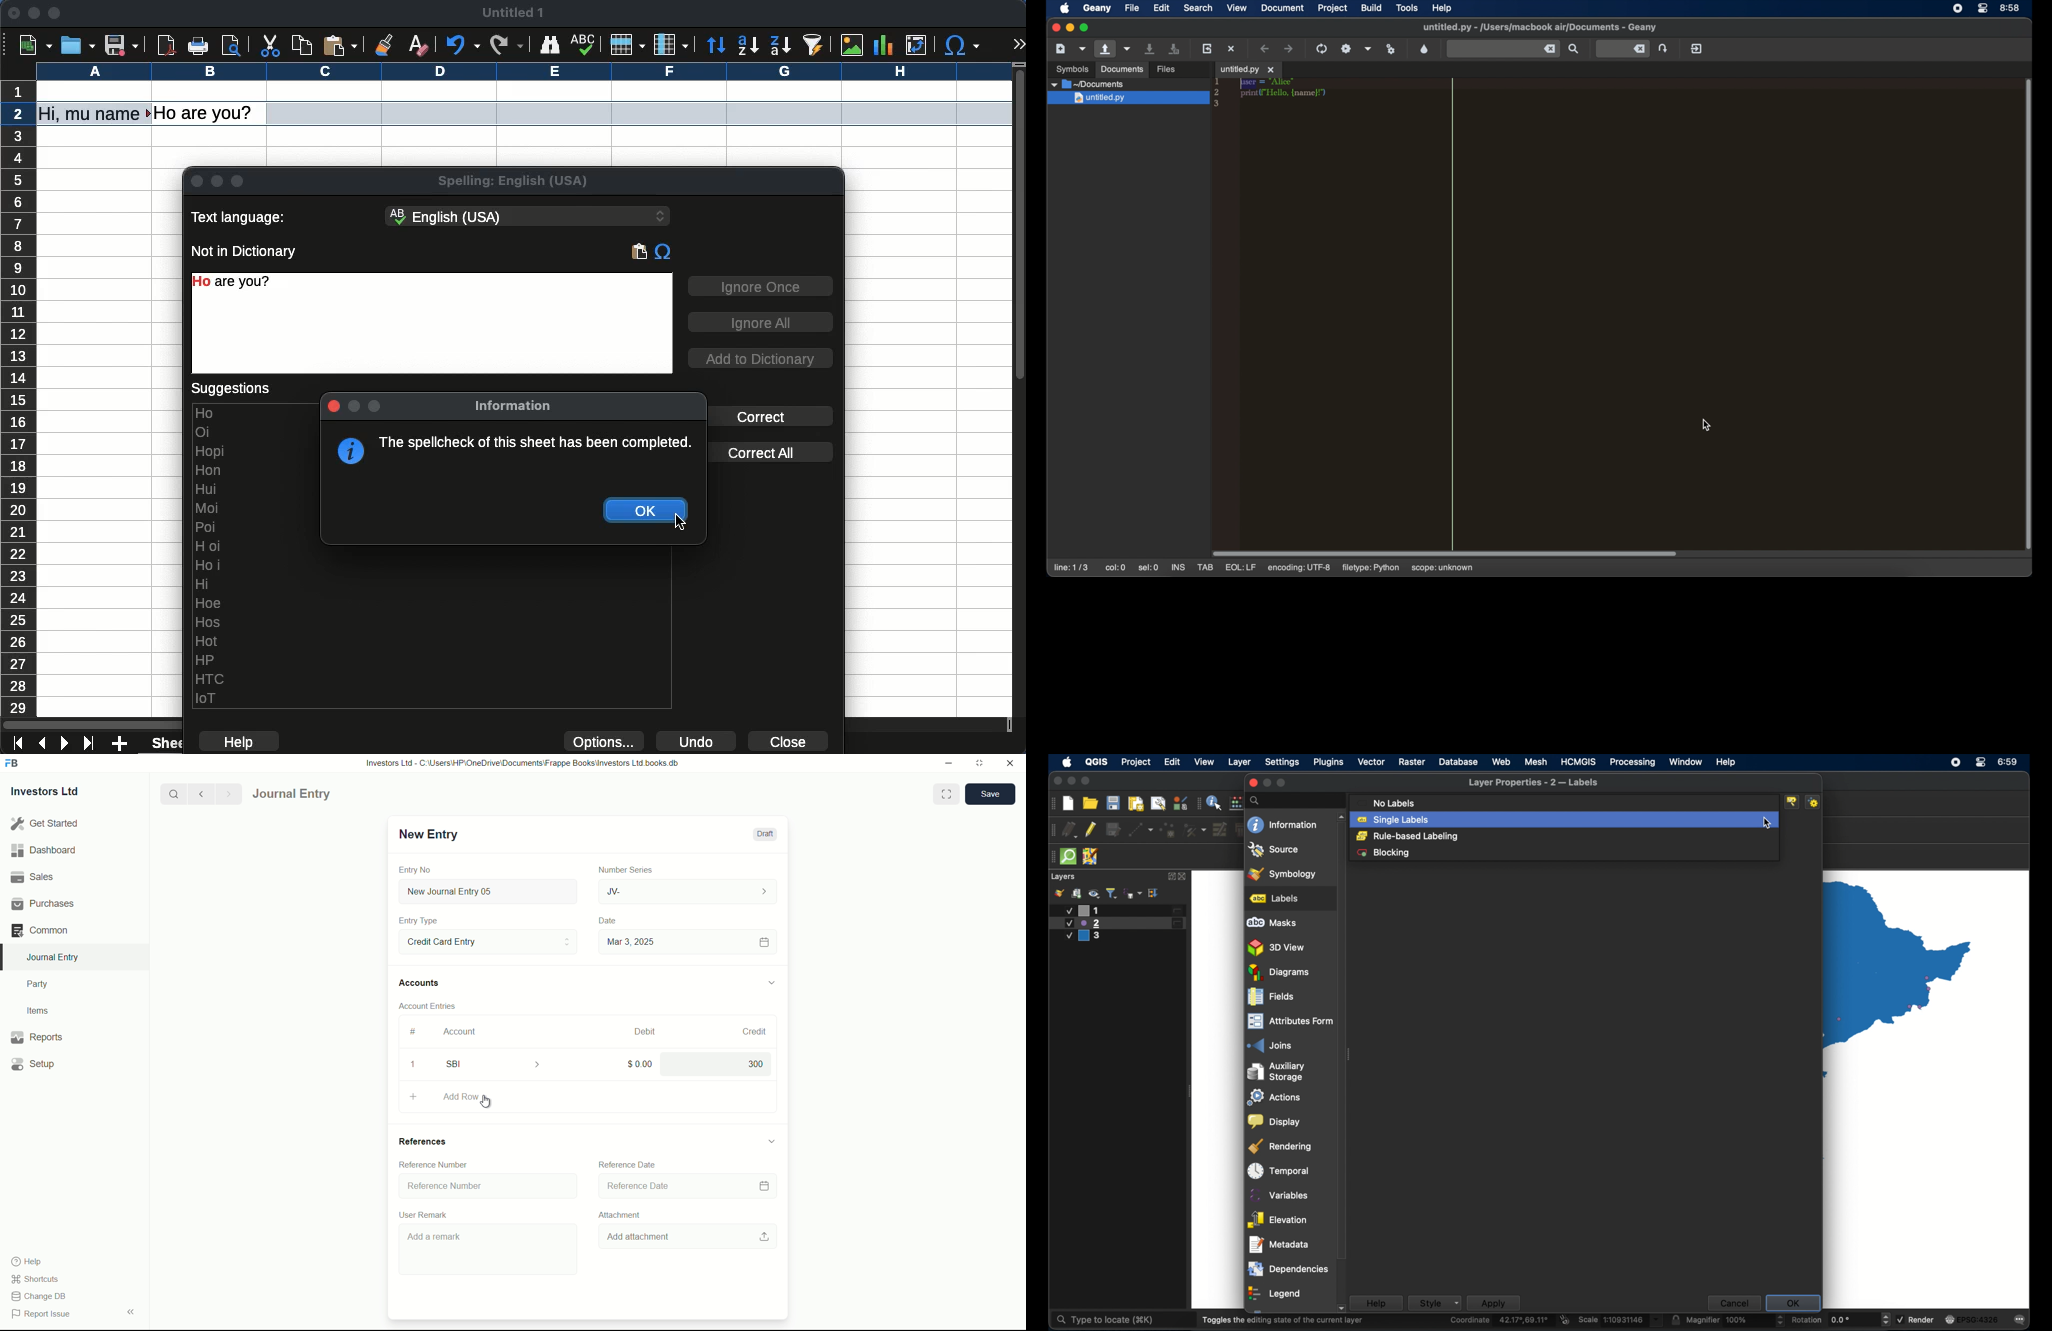 This screenshot has height=1344, width=2072. What do you see at coordinates (1915, 1318) in the screenshot?
I see `render` at bounding box center [1915, 1318].